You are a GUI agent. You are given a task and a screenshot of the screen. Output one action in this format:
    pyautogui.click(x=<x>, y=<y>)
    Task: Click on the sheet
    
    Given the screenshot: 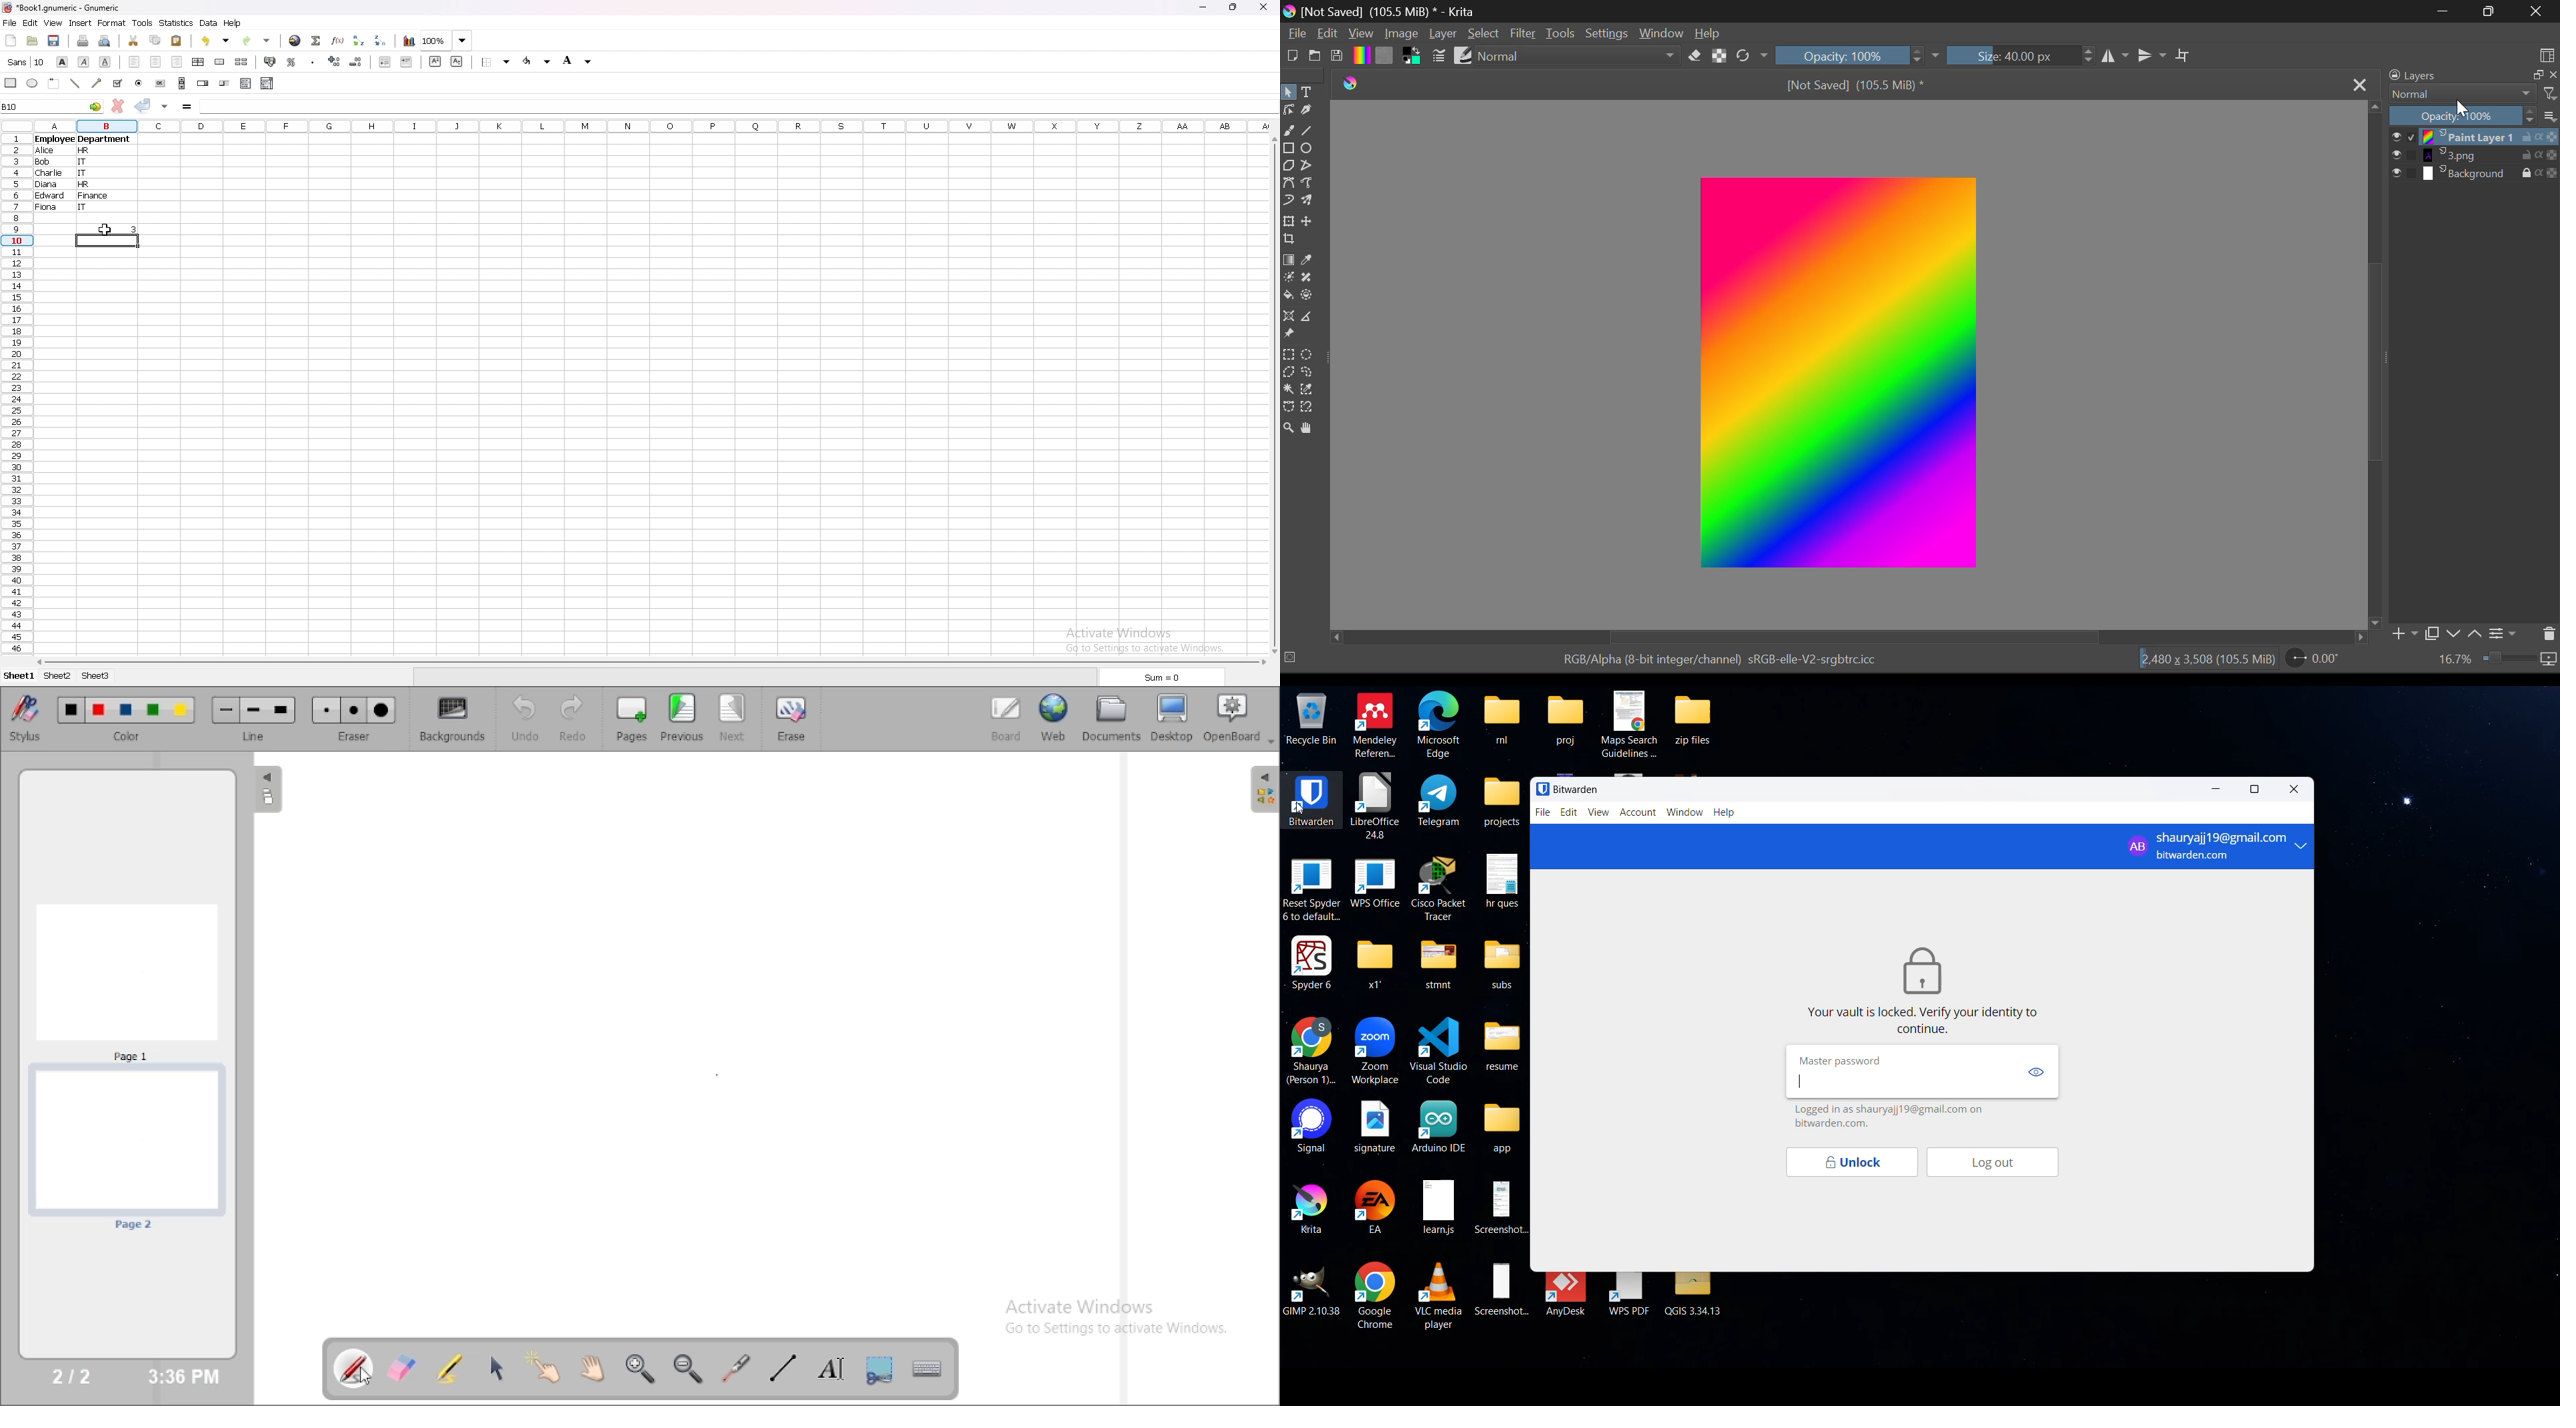 What is the action you would take?
    pyautogui.click(x=19, y=677)
    